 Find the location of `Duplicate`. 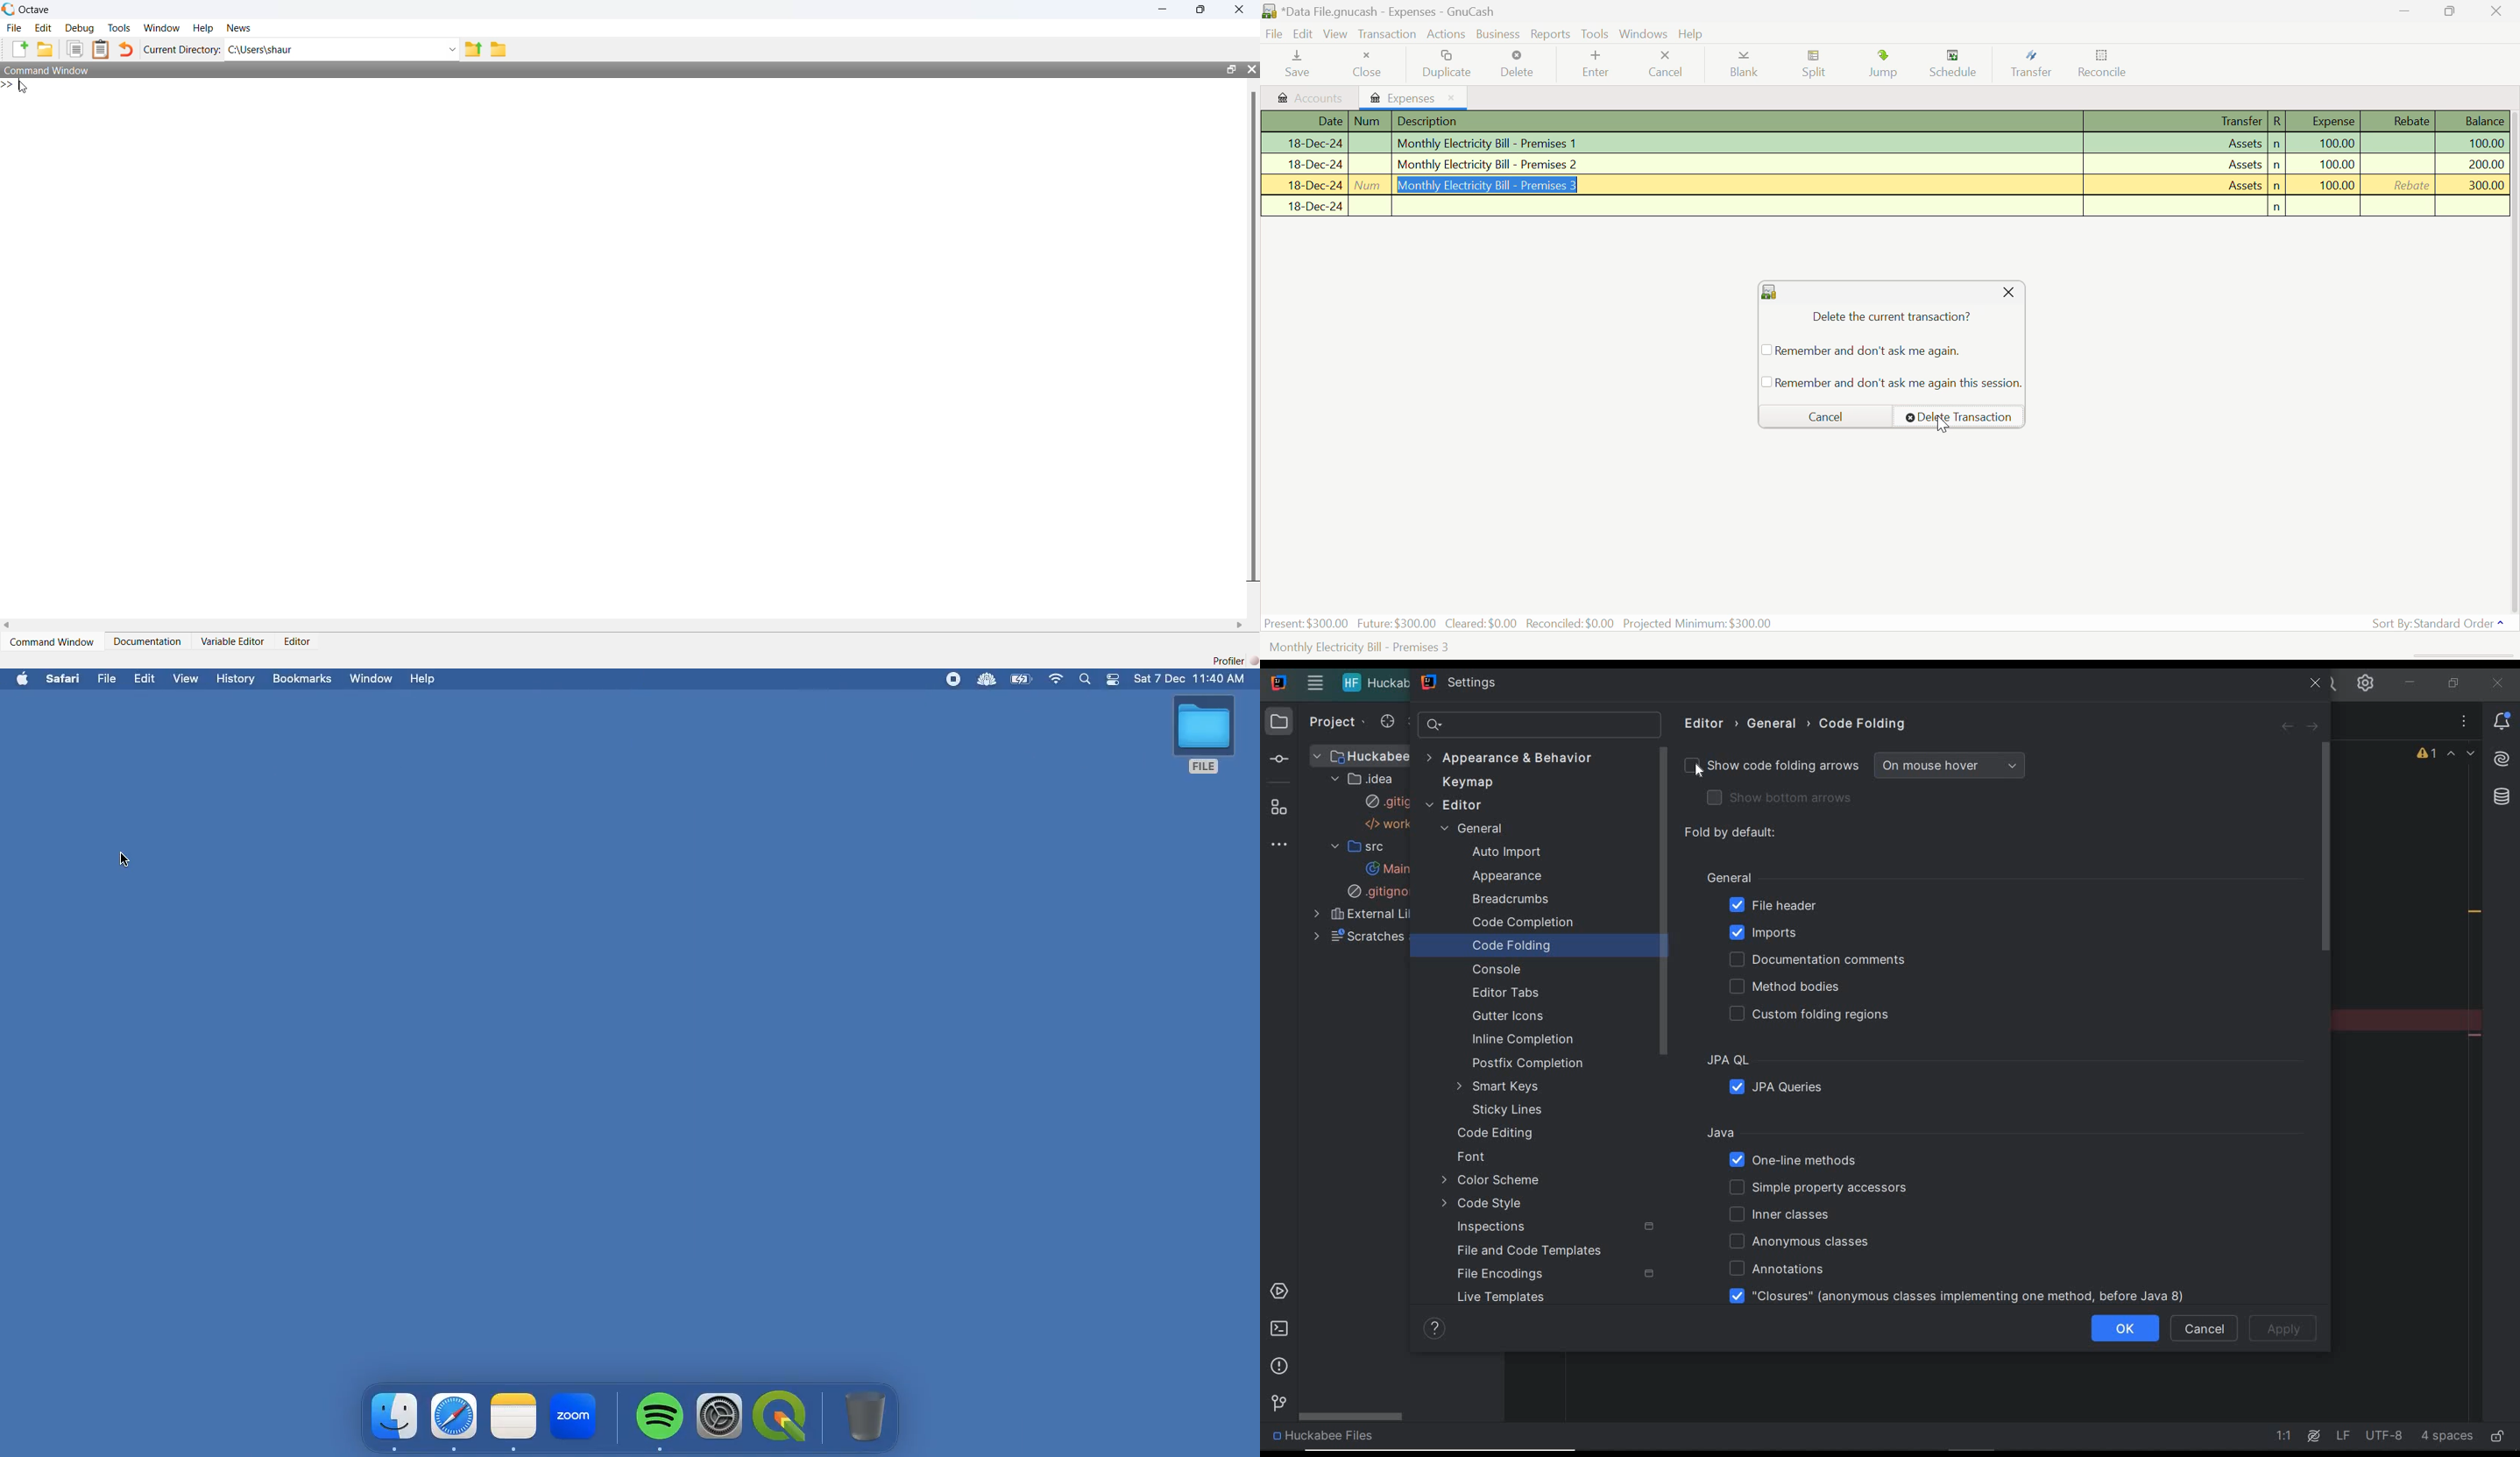

Duplicate is located at coordinates (1444, 64).